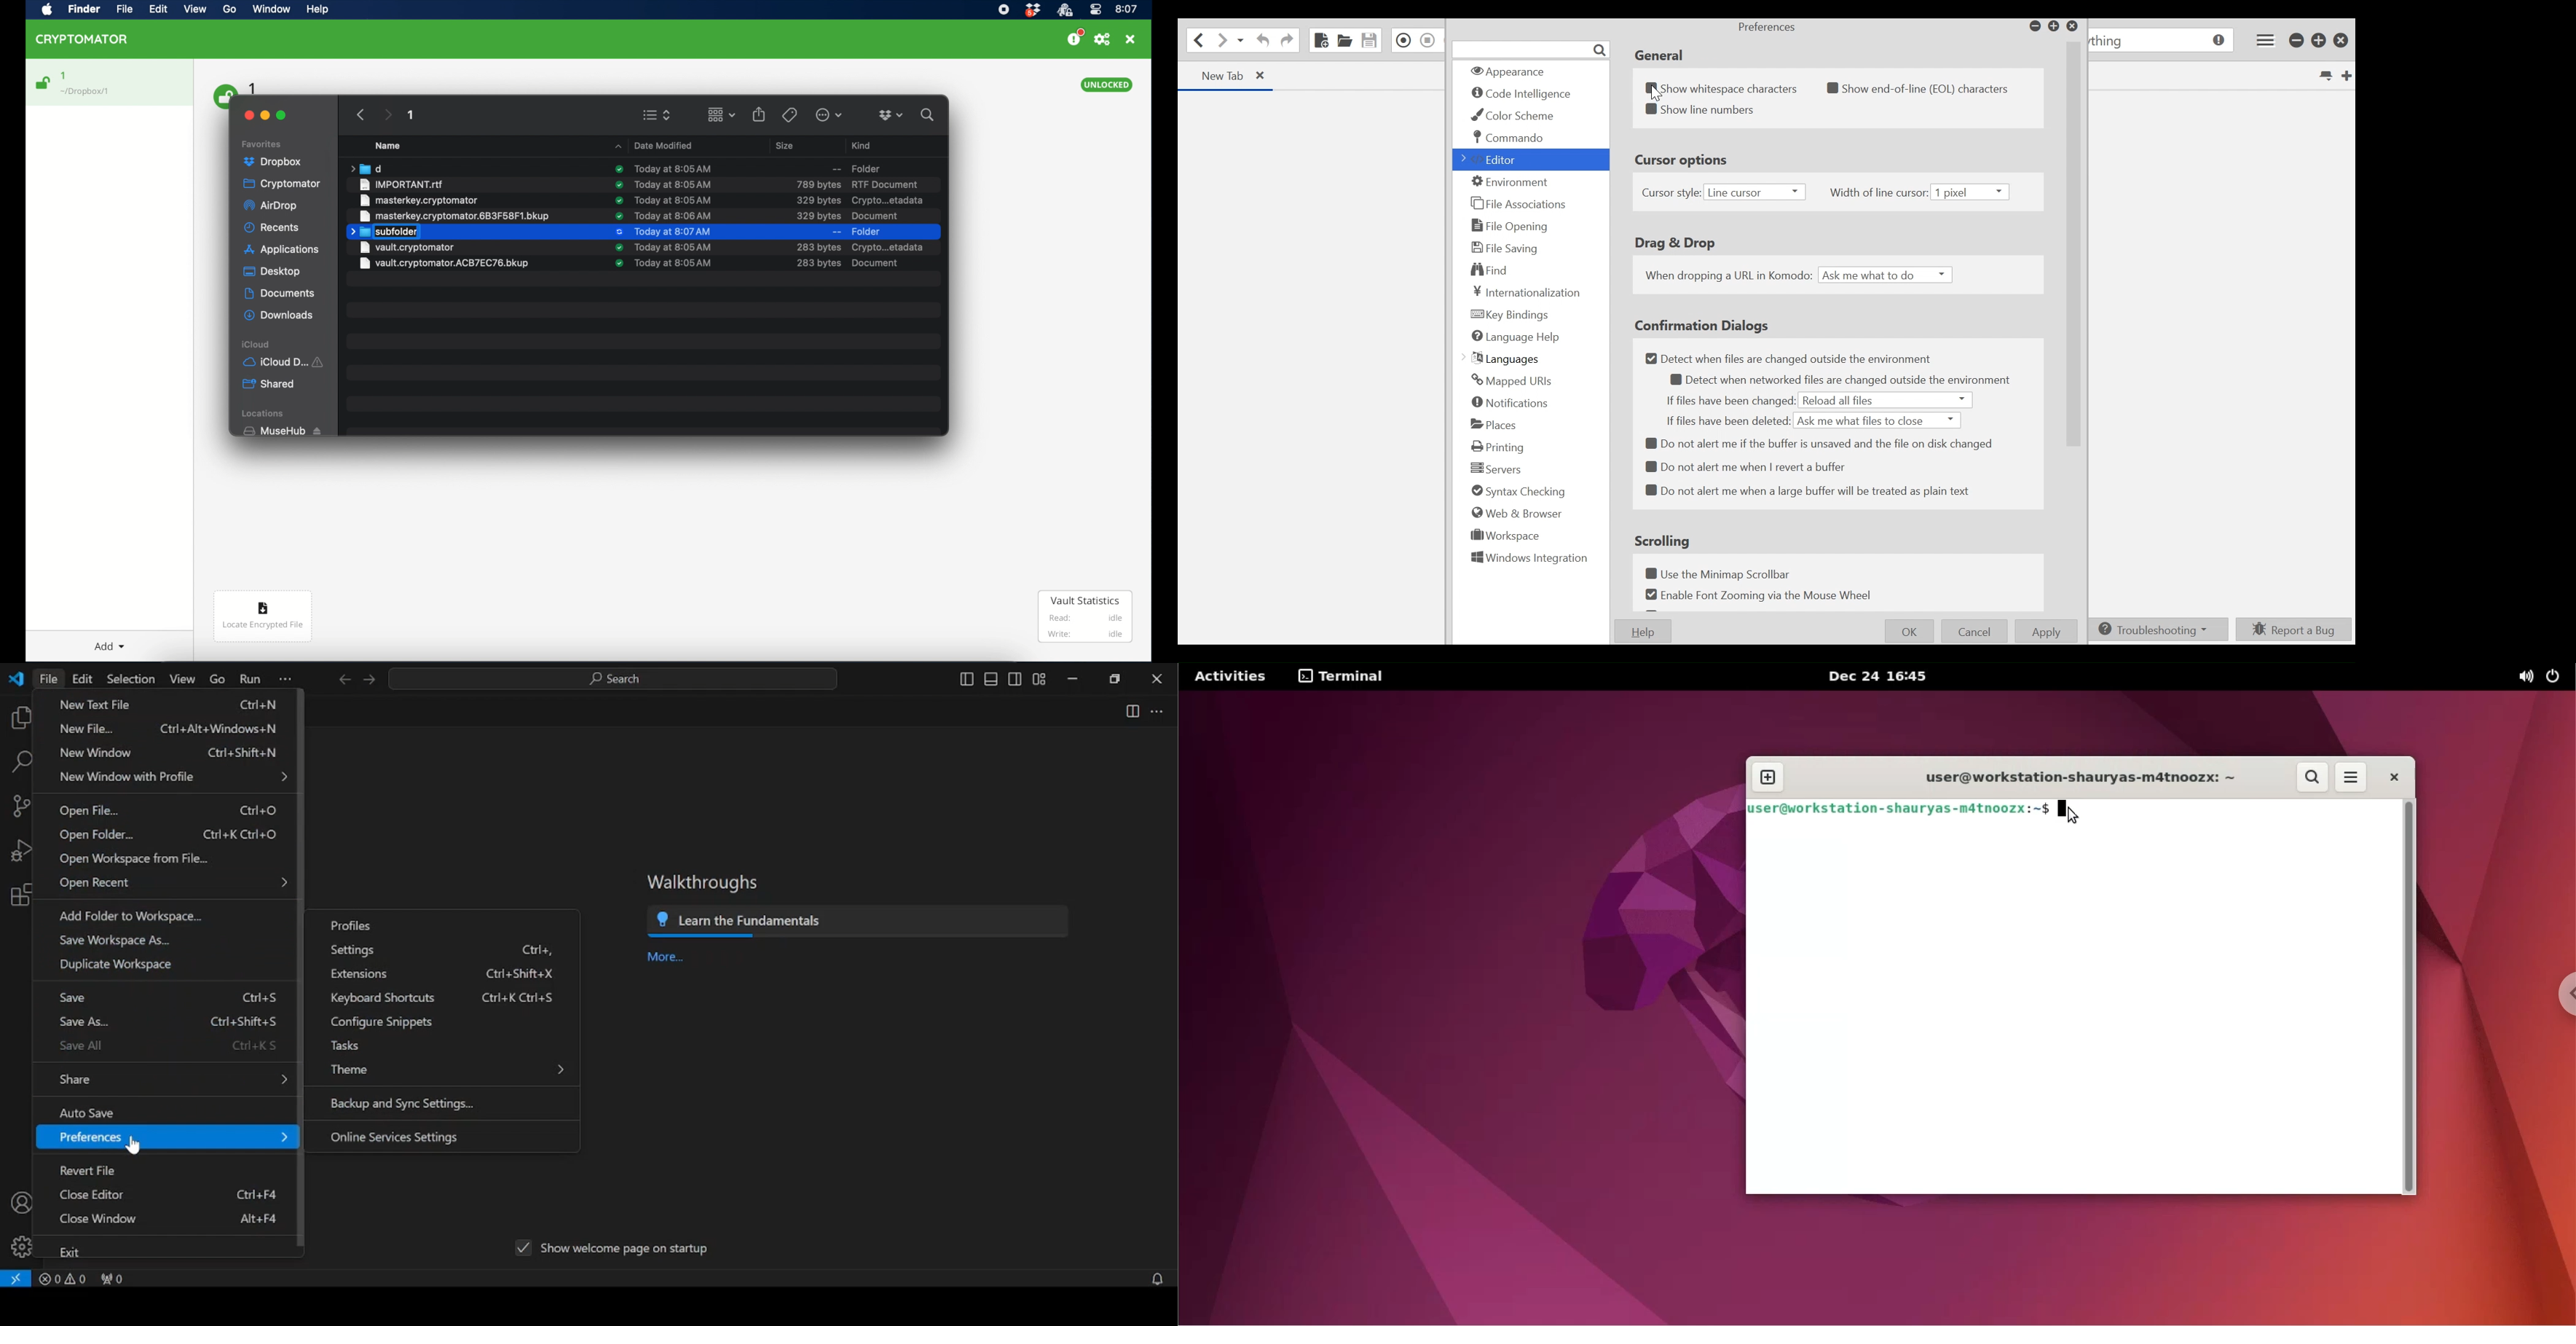 Image resolution: width=2576 pixels, height=1344 pixels. Describe the element at coordinates (1508, 181) in the screenshot. I see `Environment` at that location.